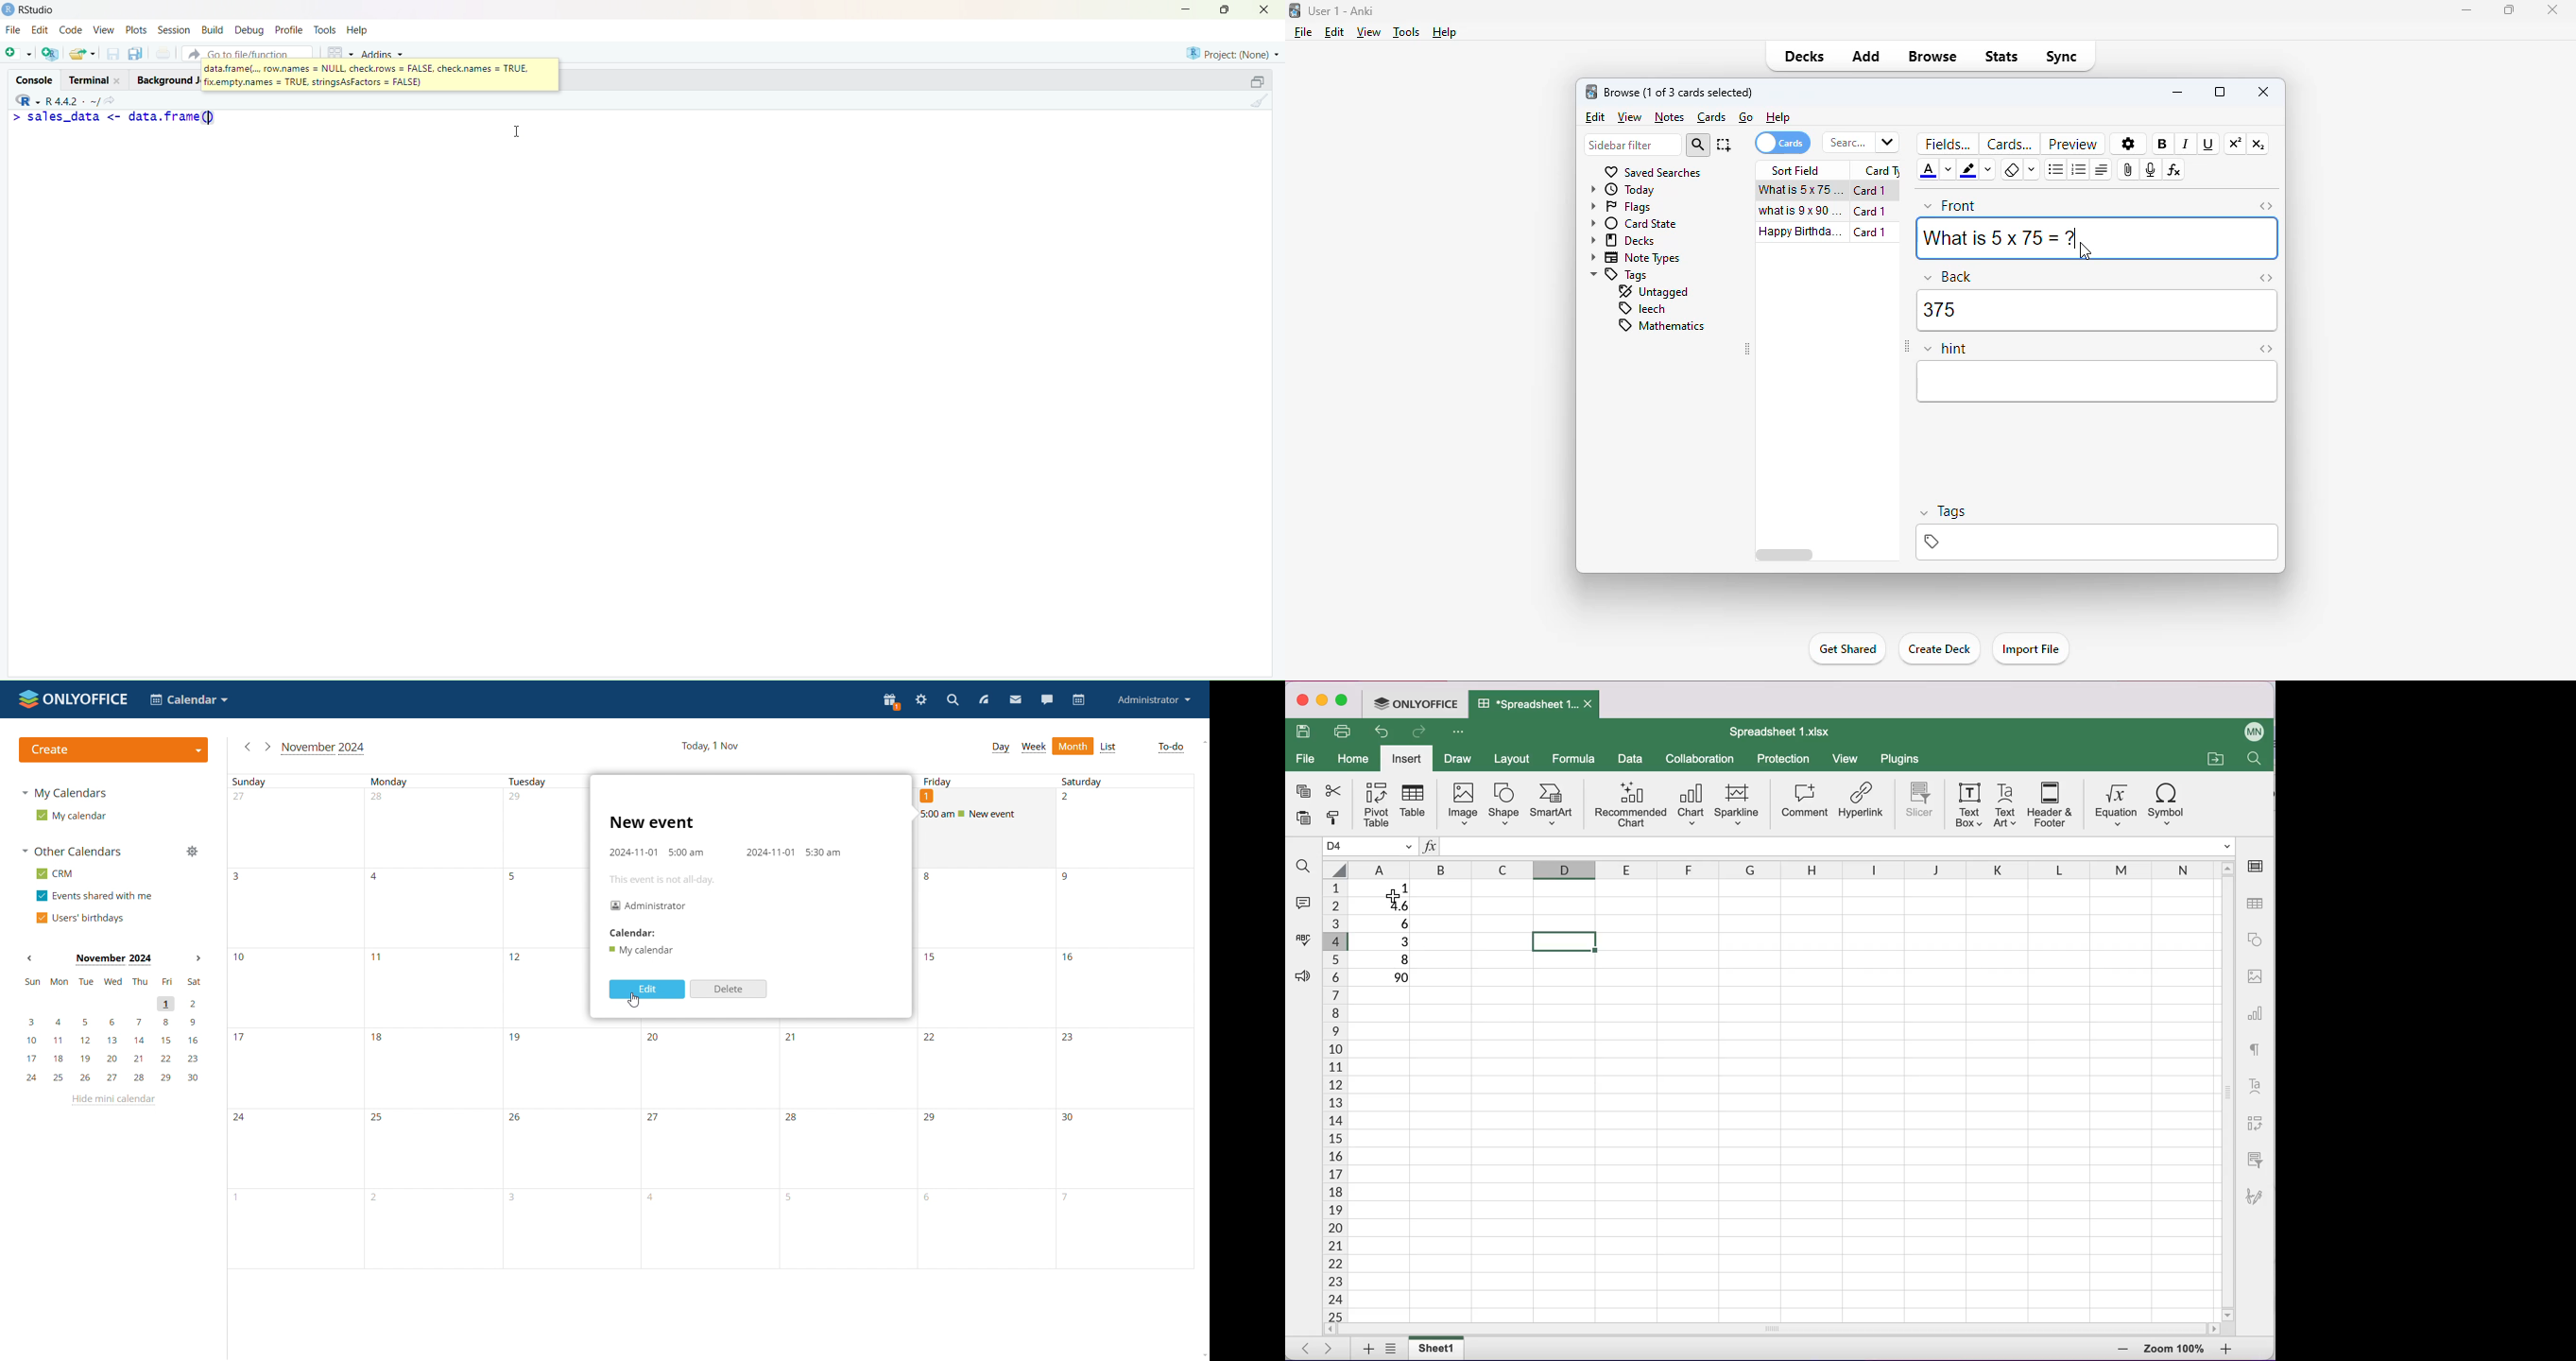  Describe the element at coordinates (1437, 1348) in the screenshot. I see `sheet` at that location.